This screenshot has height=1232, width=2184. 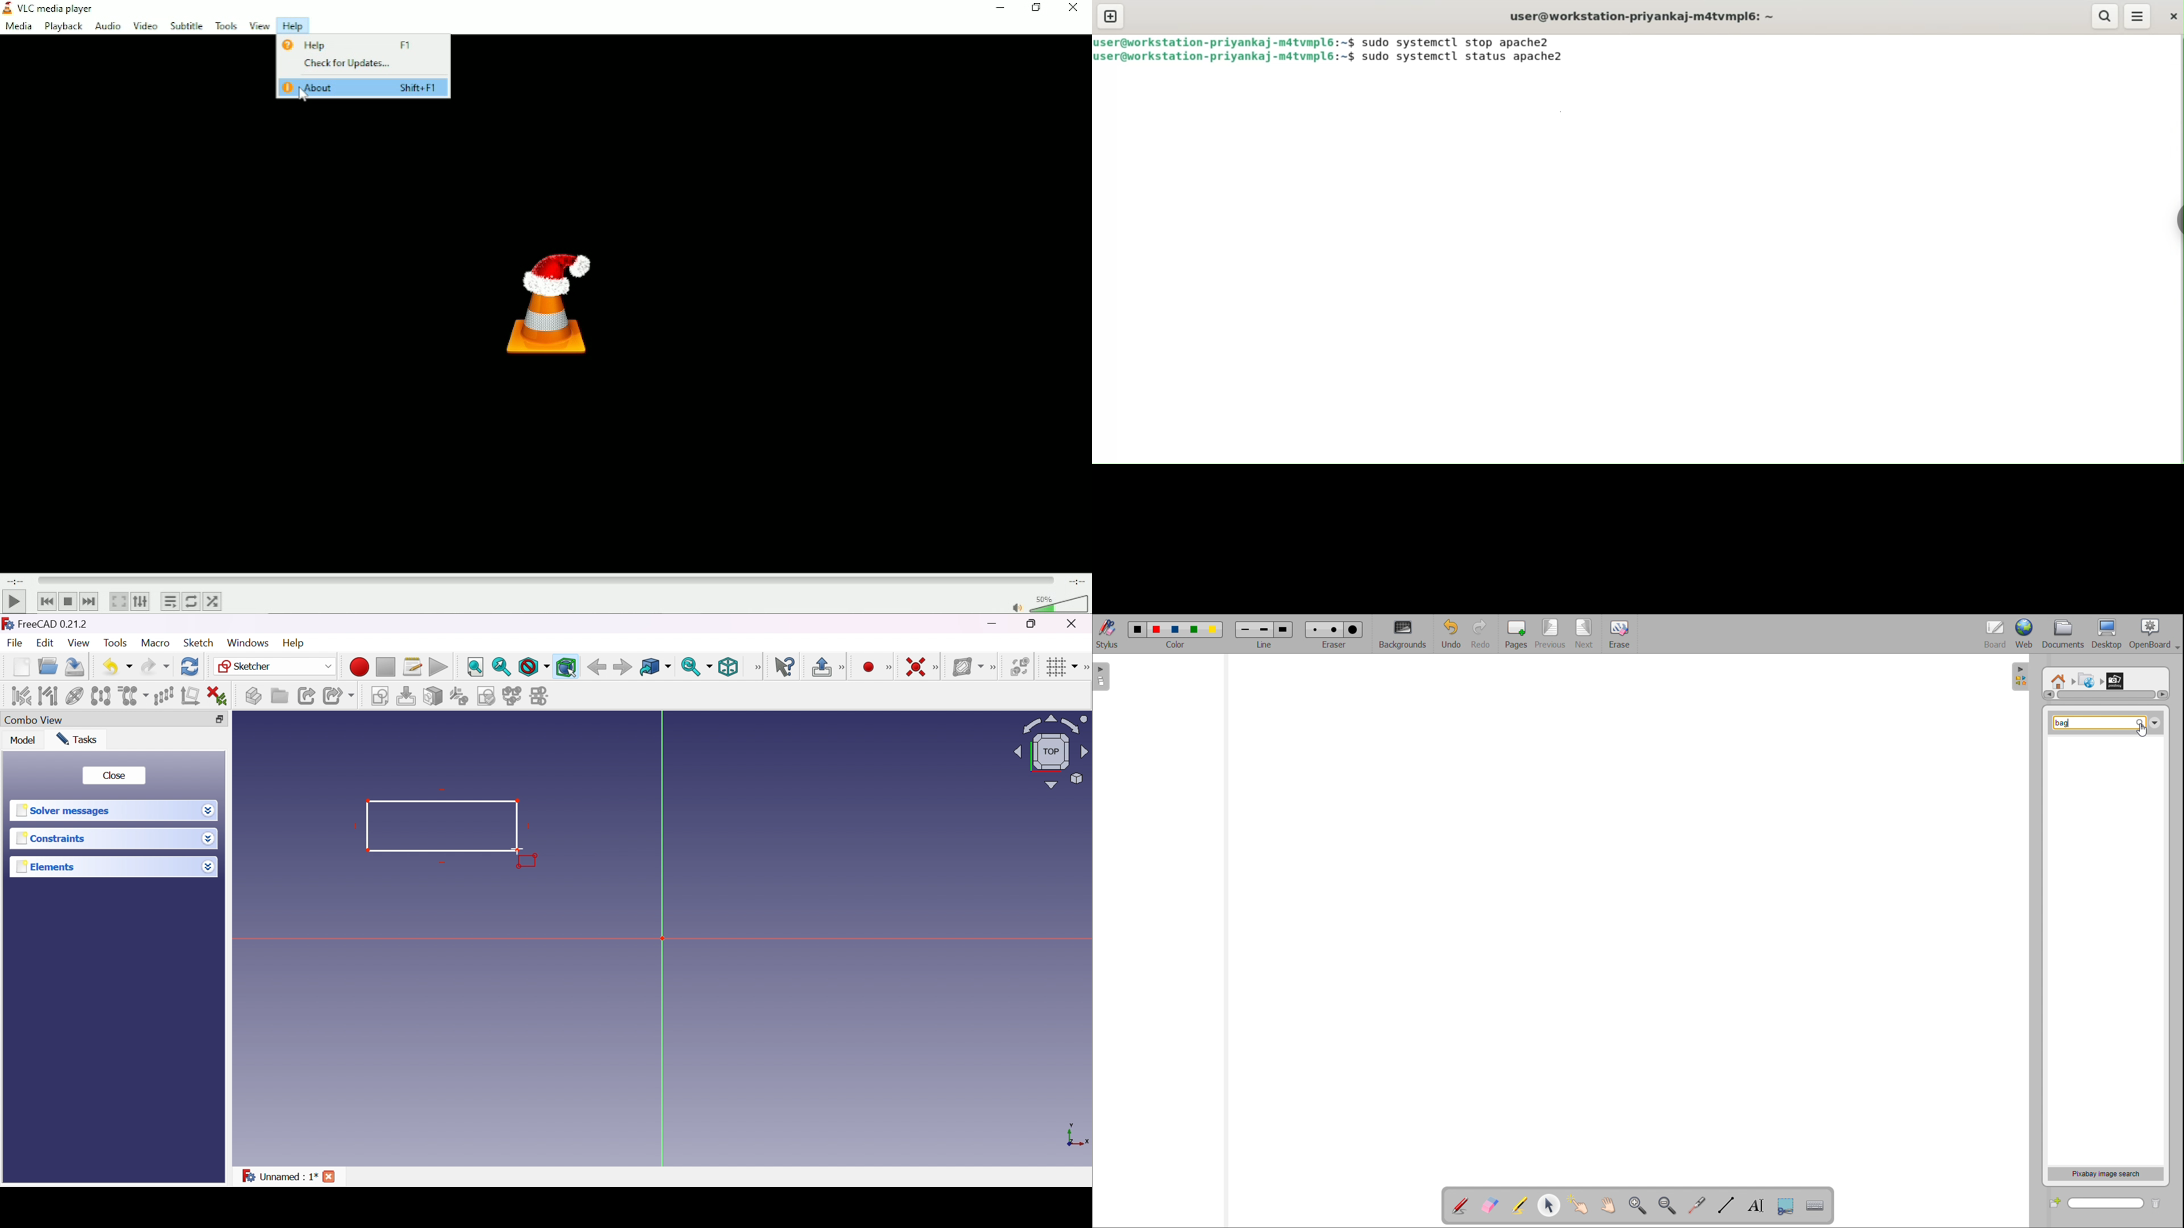 I want to click on [Sketcher B-spline tools], so click(x=994, y=667).